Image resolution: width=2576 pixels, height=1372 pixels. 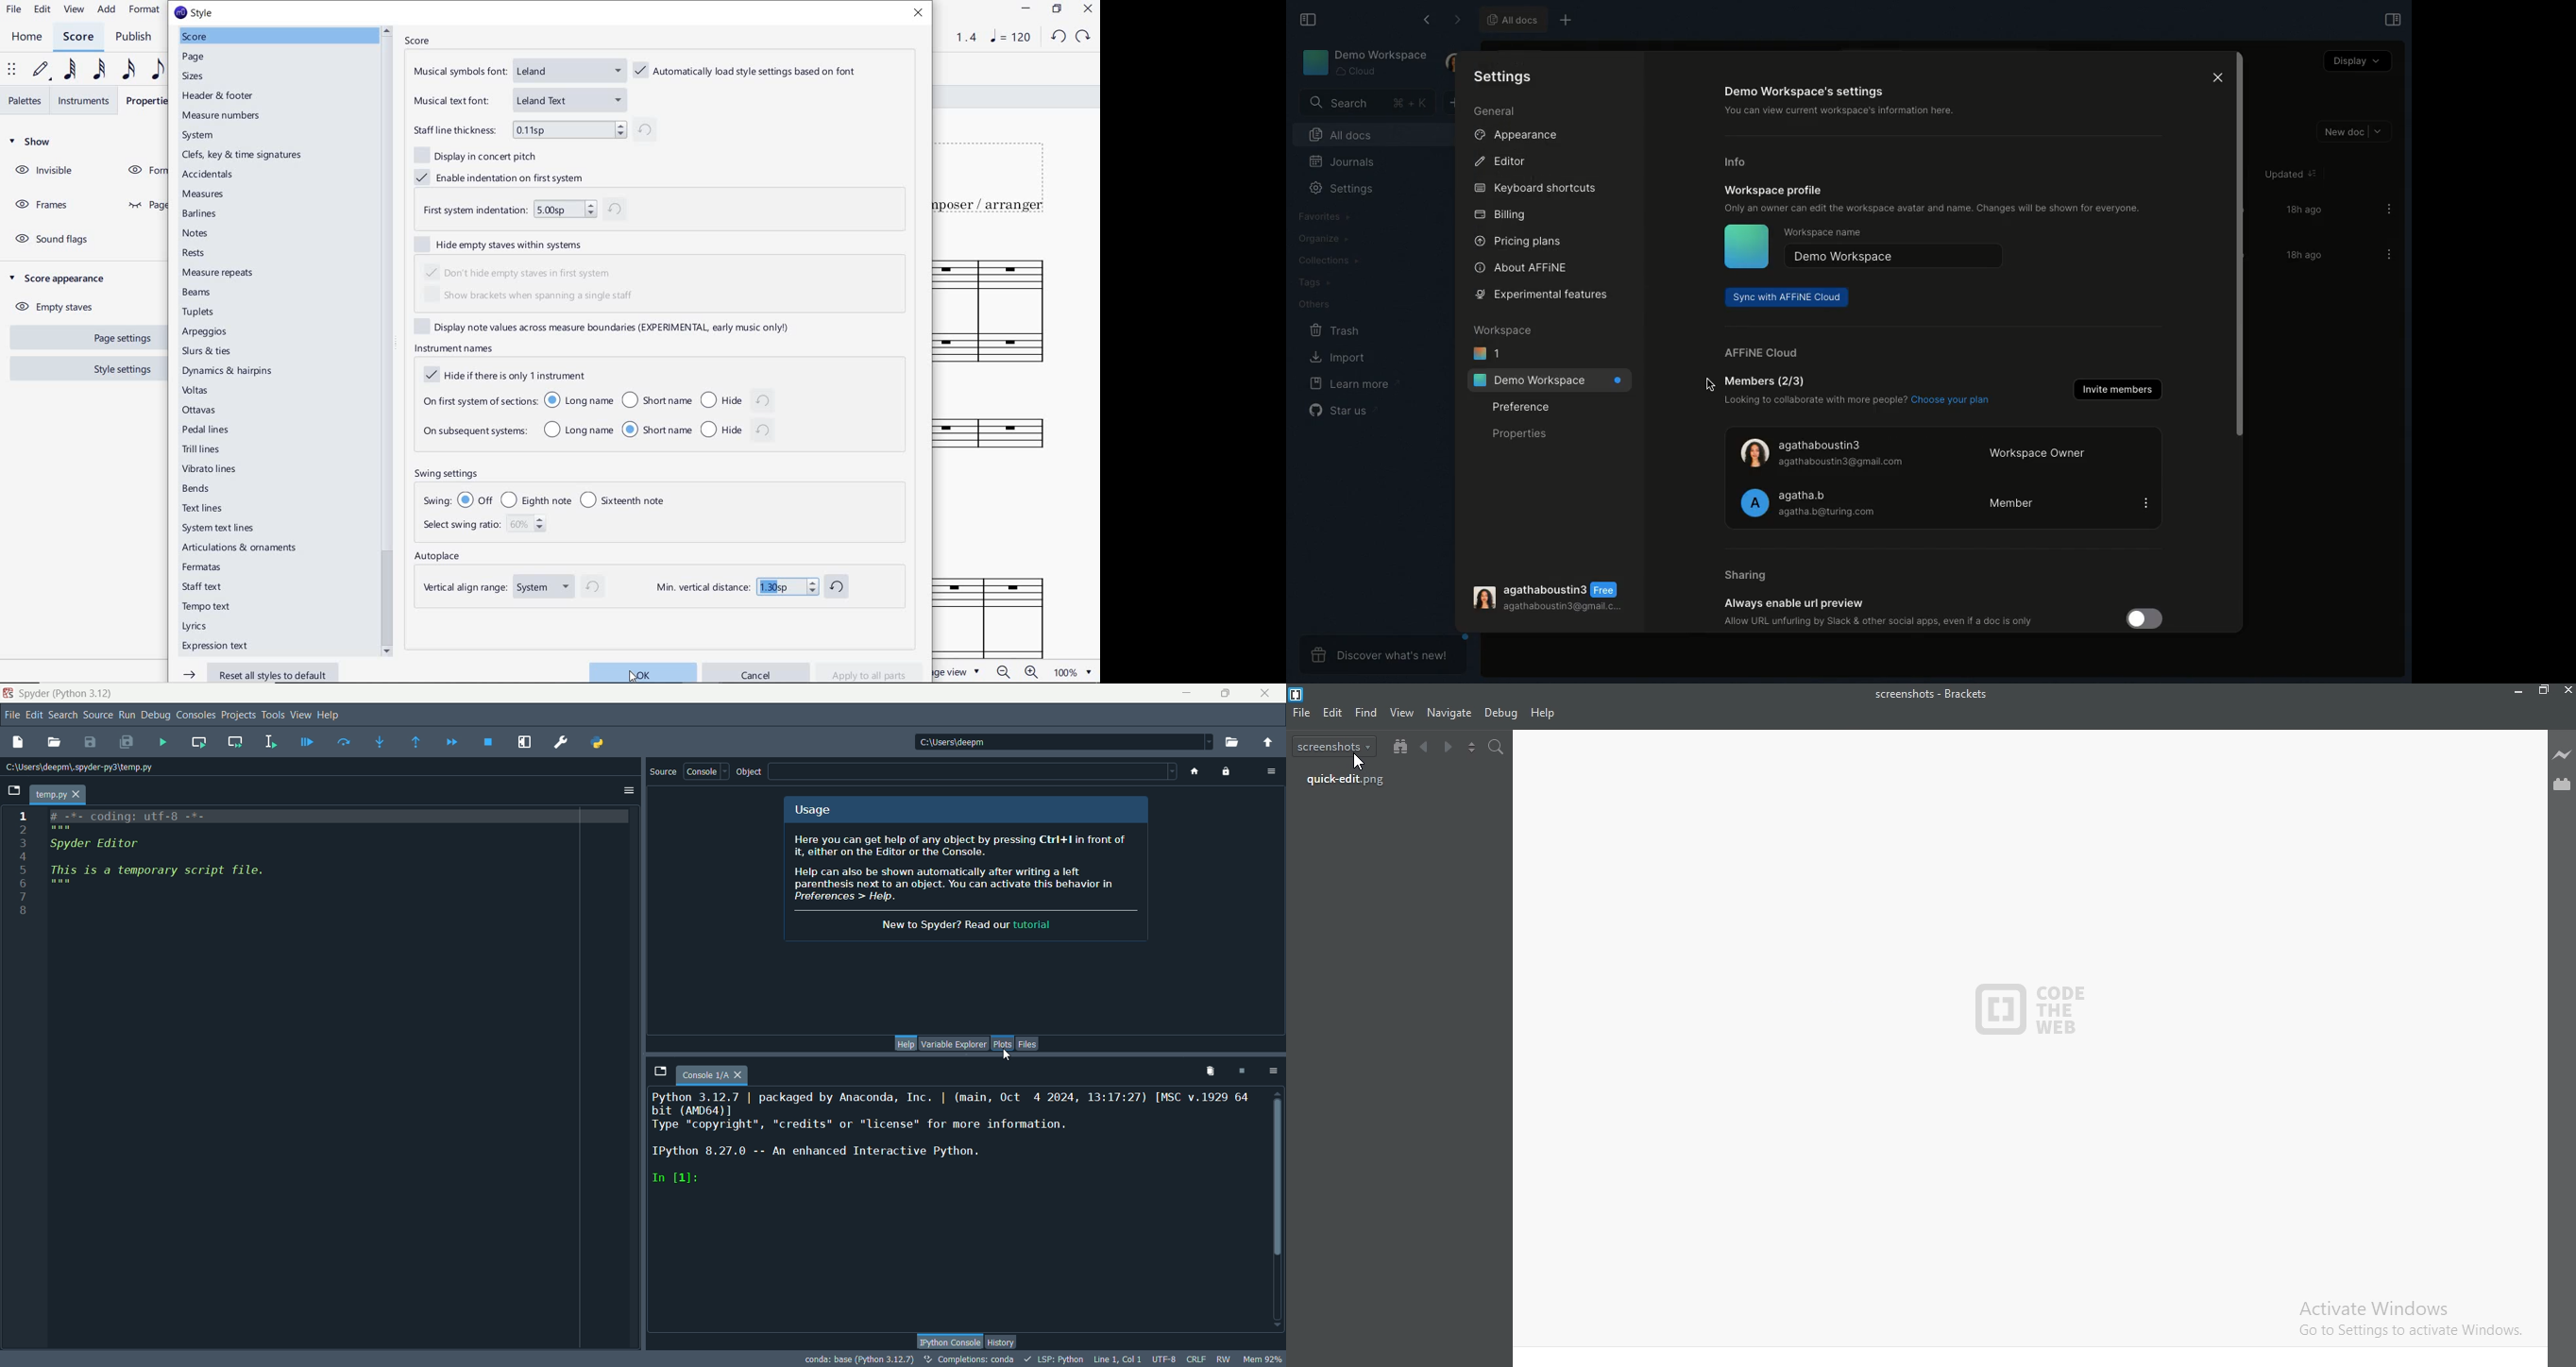 I want to click on SCORE, so click(x=79, y=37).